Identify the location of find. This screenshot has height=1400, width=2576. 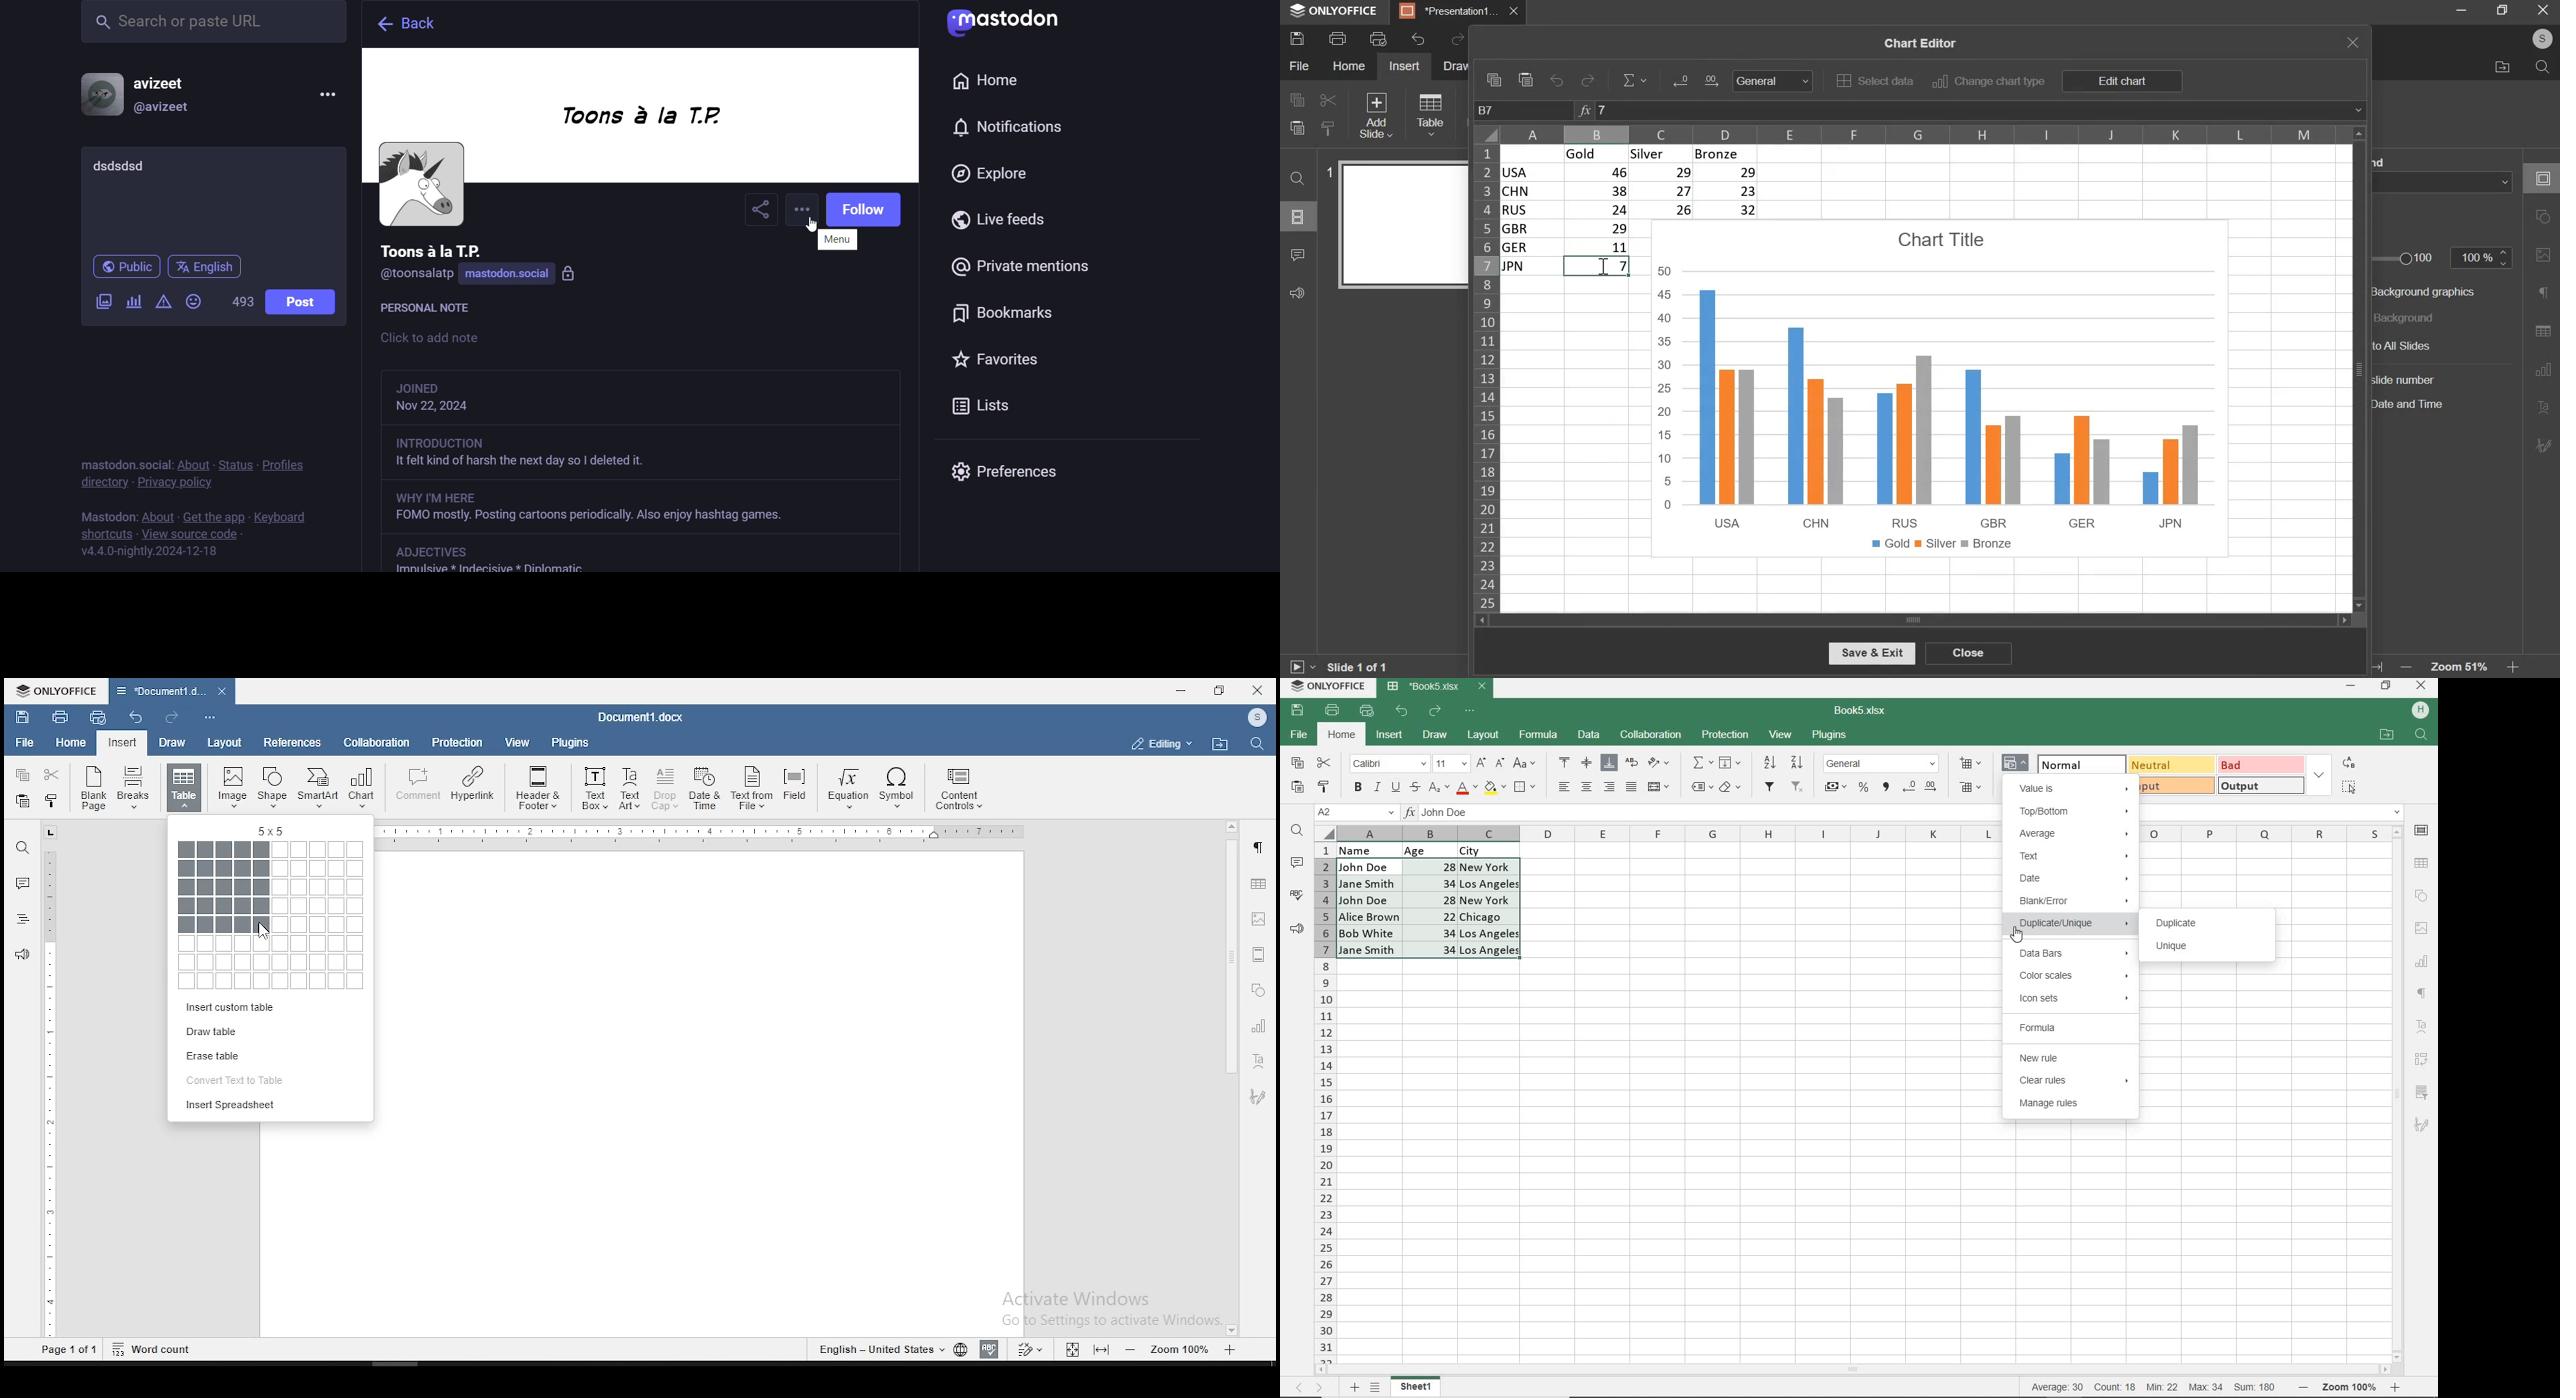
(1255, 745).